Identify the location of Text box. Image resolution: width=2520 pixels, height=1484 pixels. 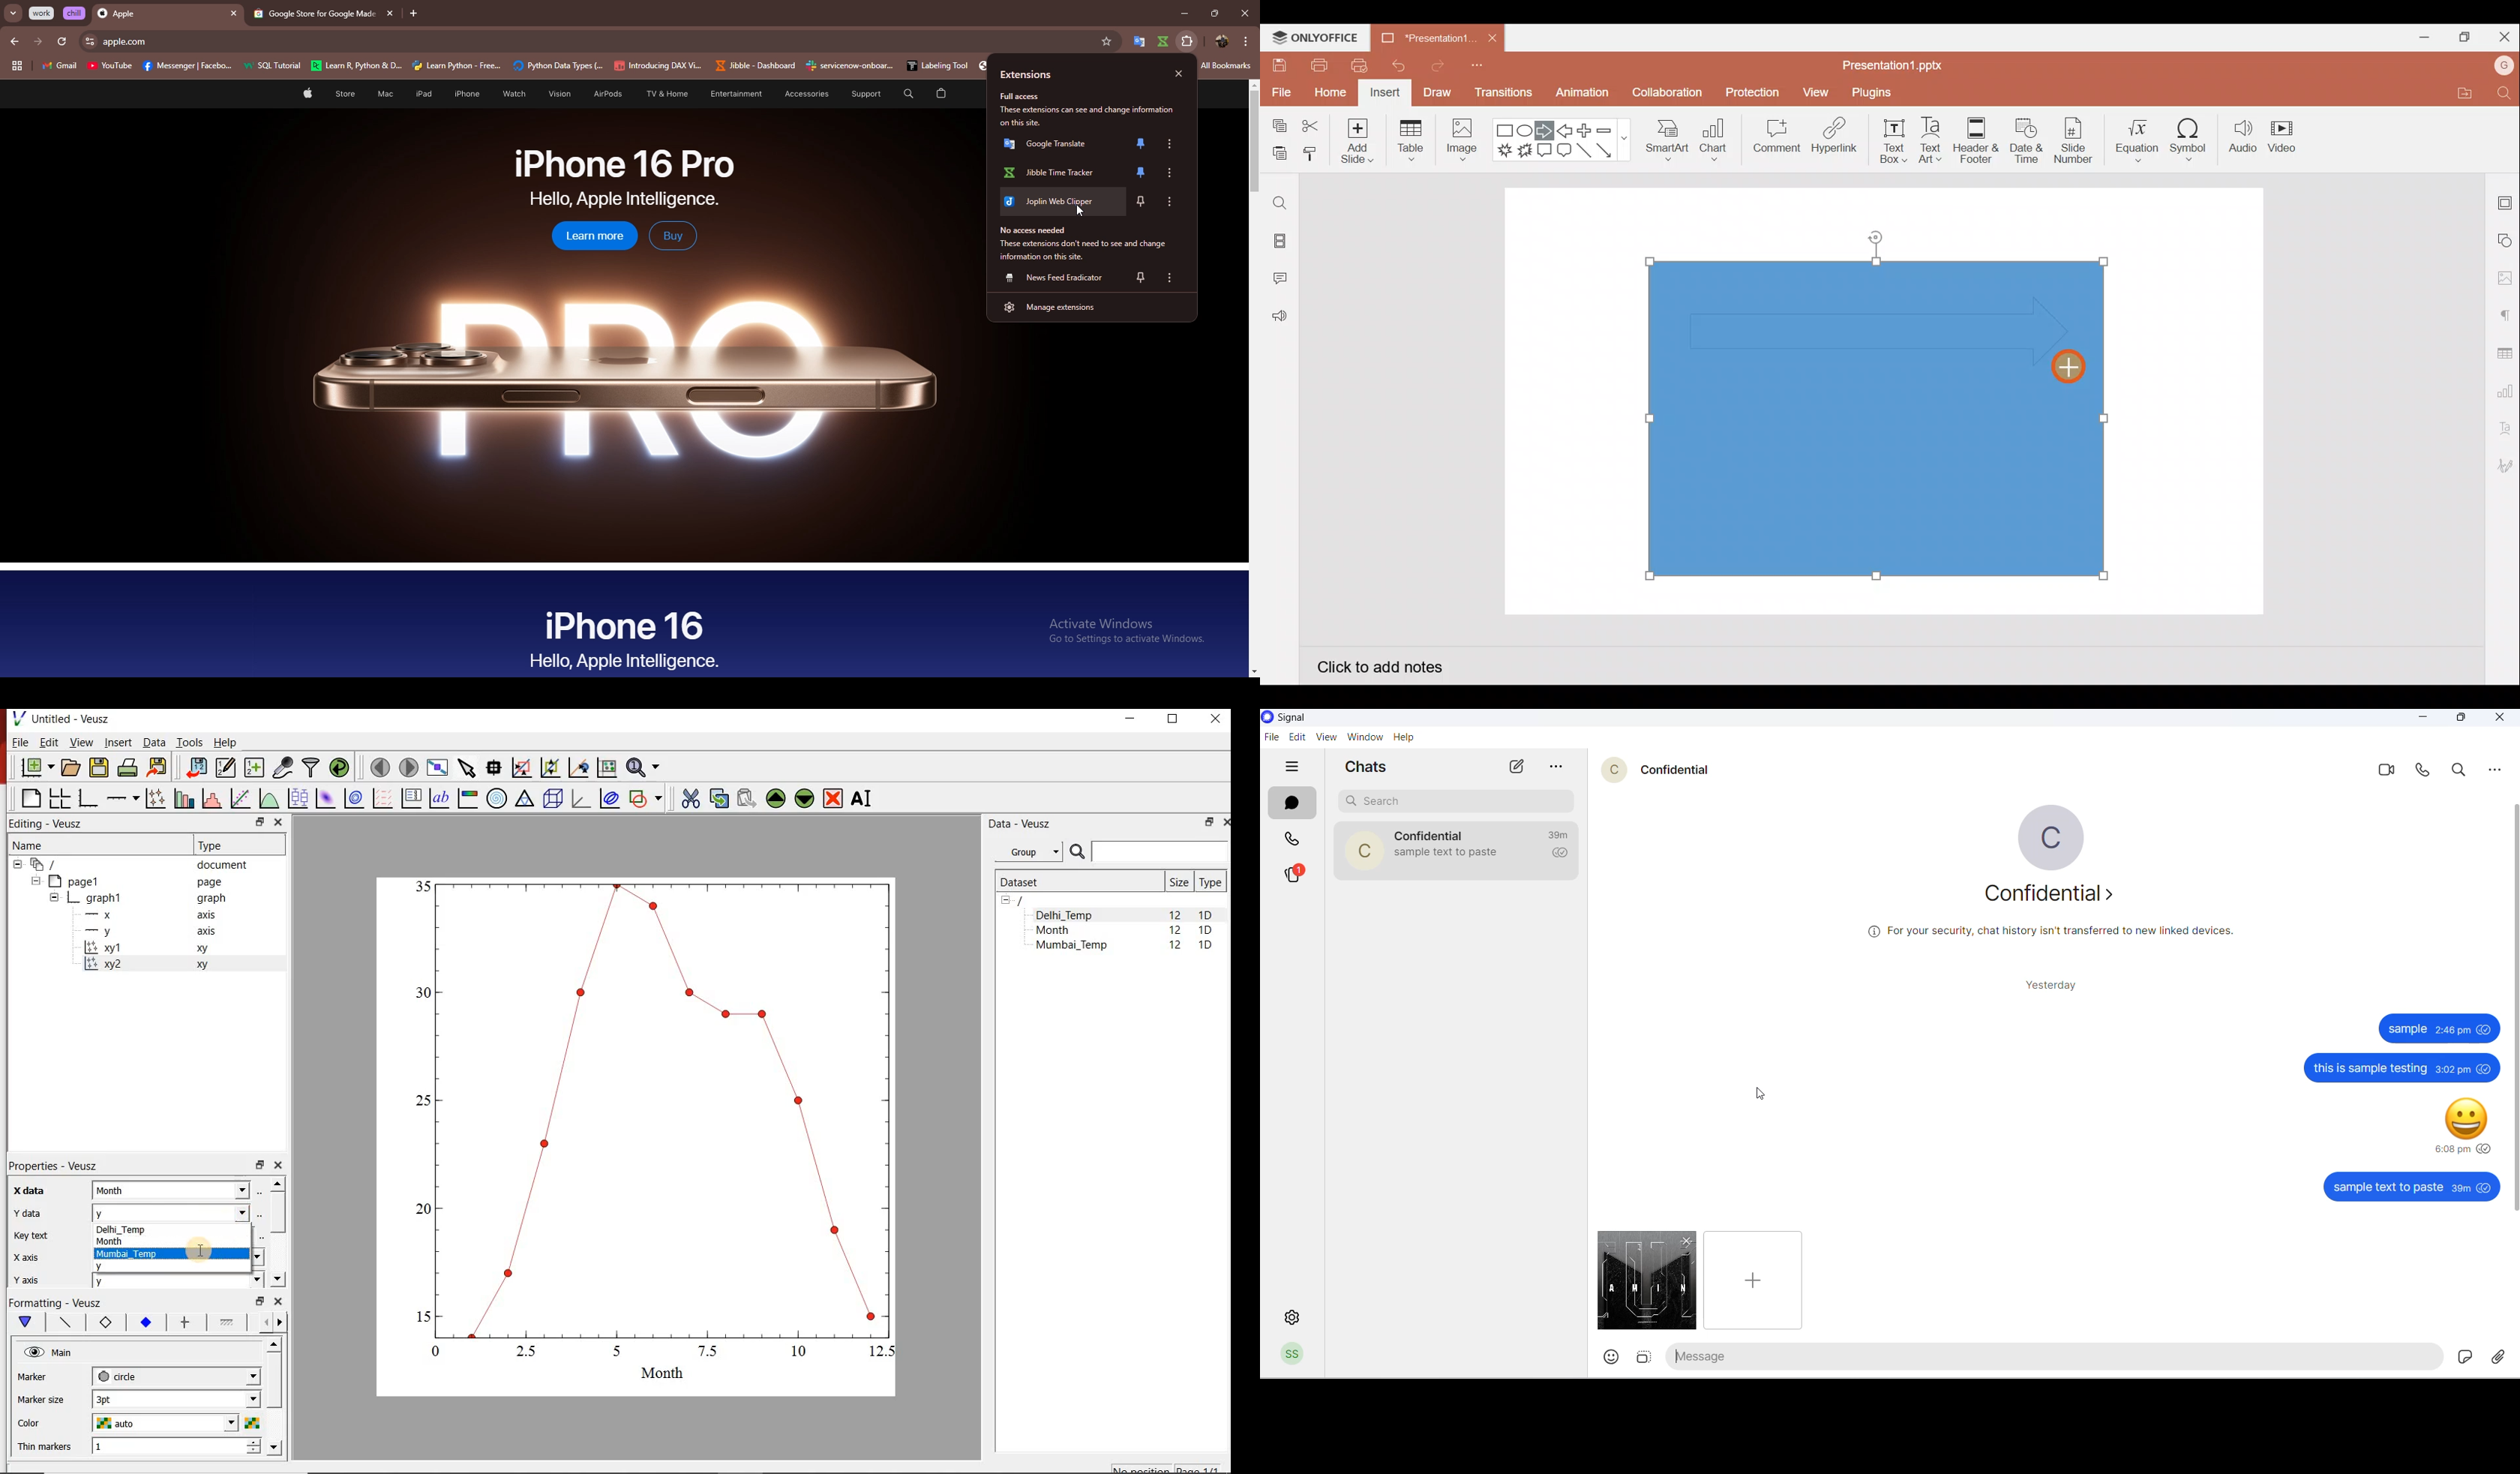
(1895, 141).